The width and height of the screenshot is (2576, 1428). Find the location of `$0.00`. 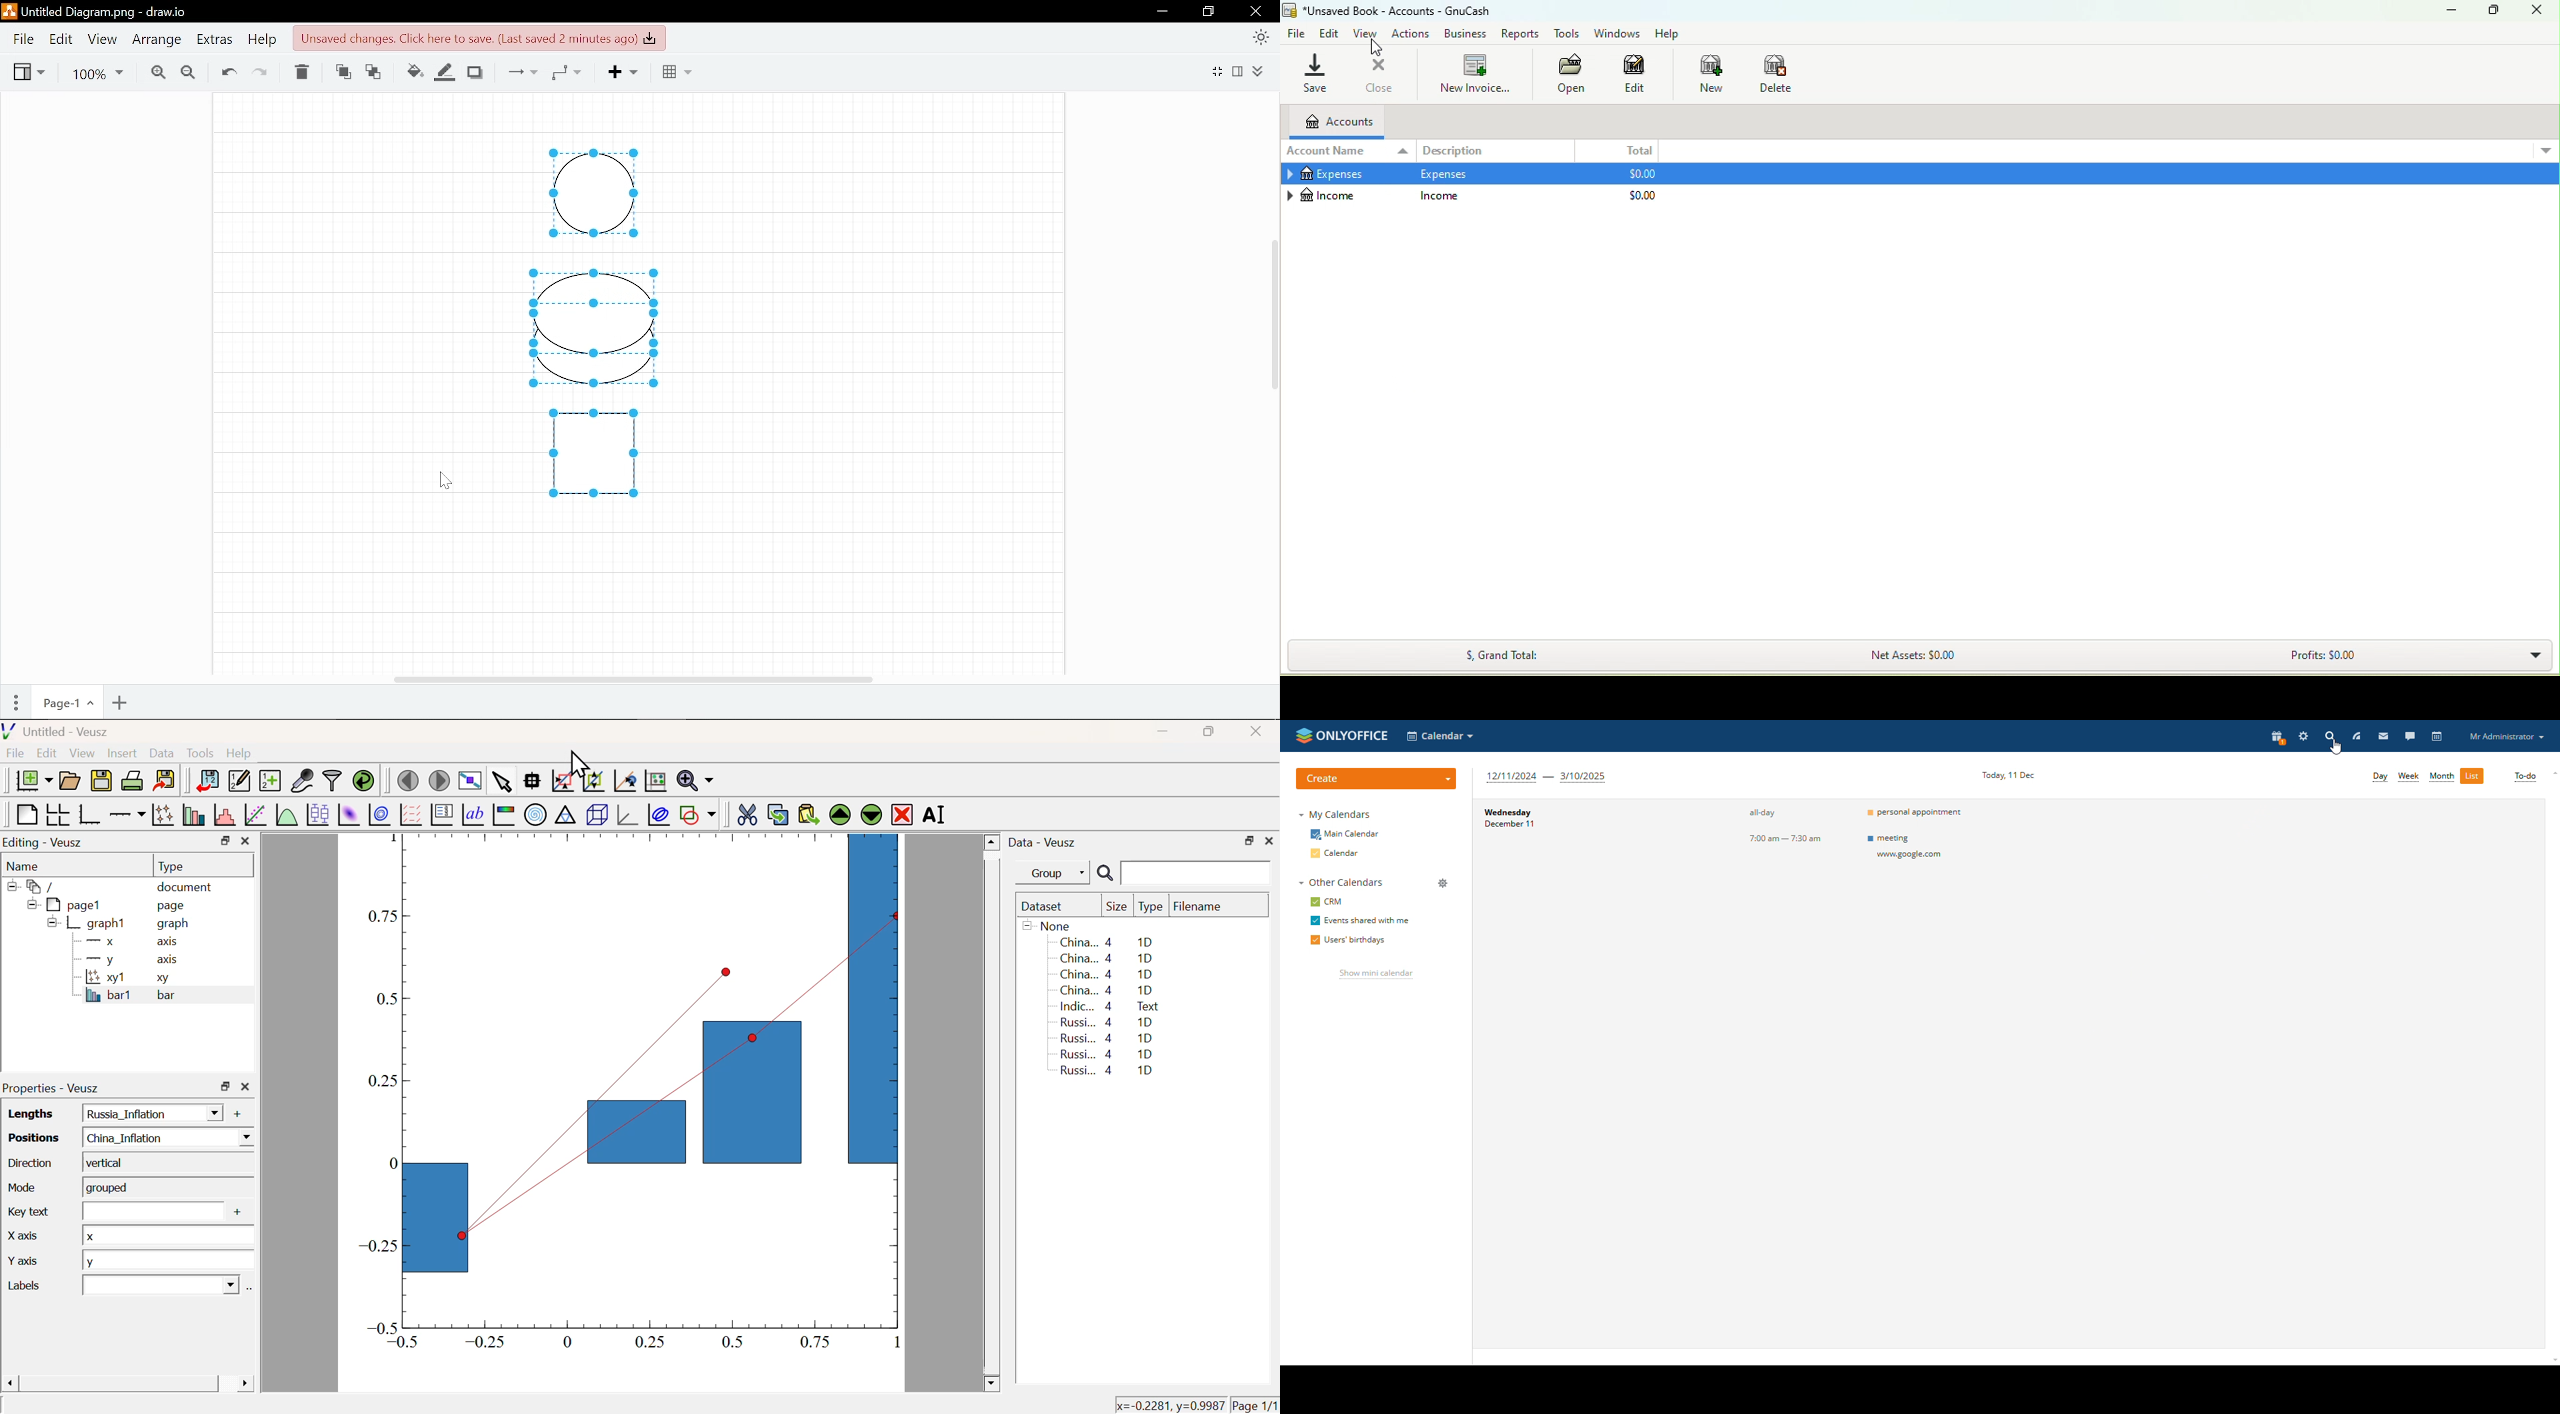

$0.00 is located at coordinates (1640, 174).